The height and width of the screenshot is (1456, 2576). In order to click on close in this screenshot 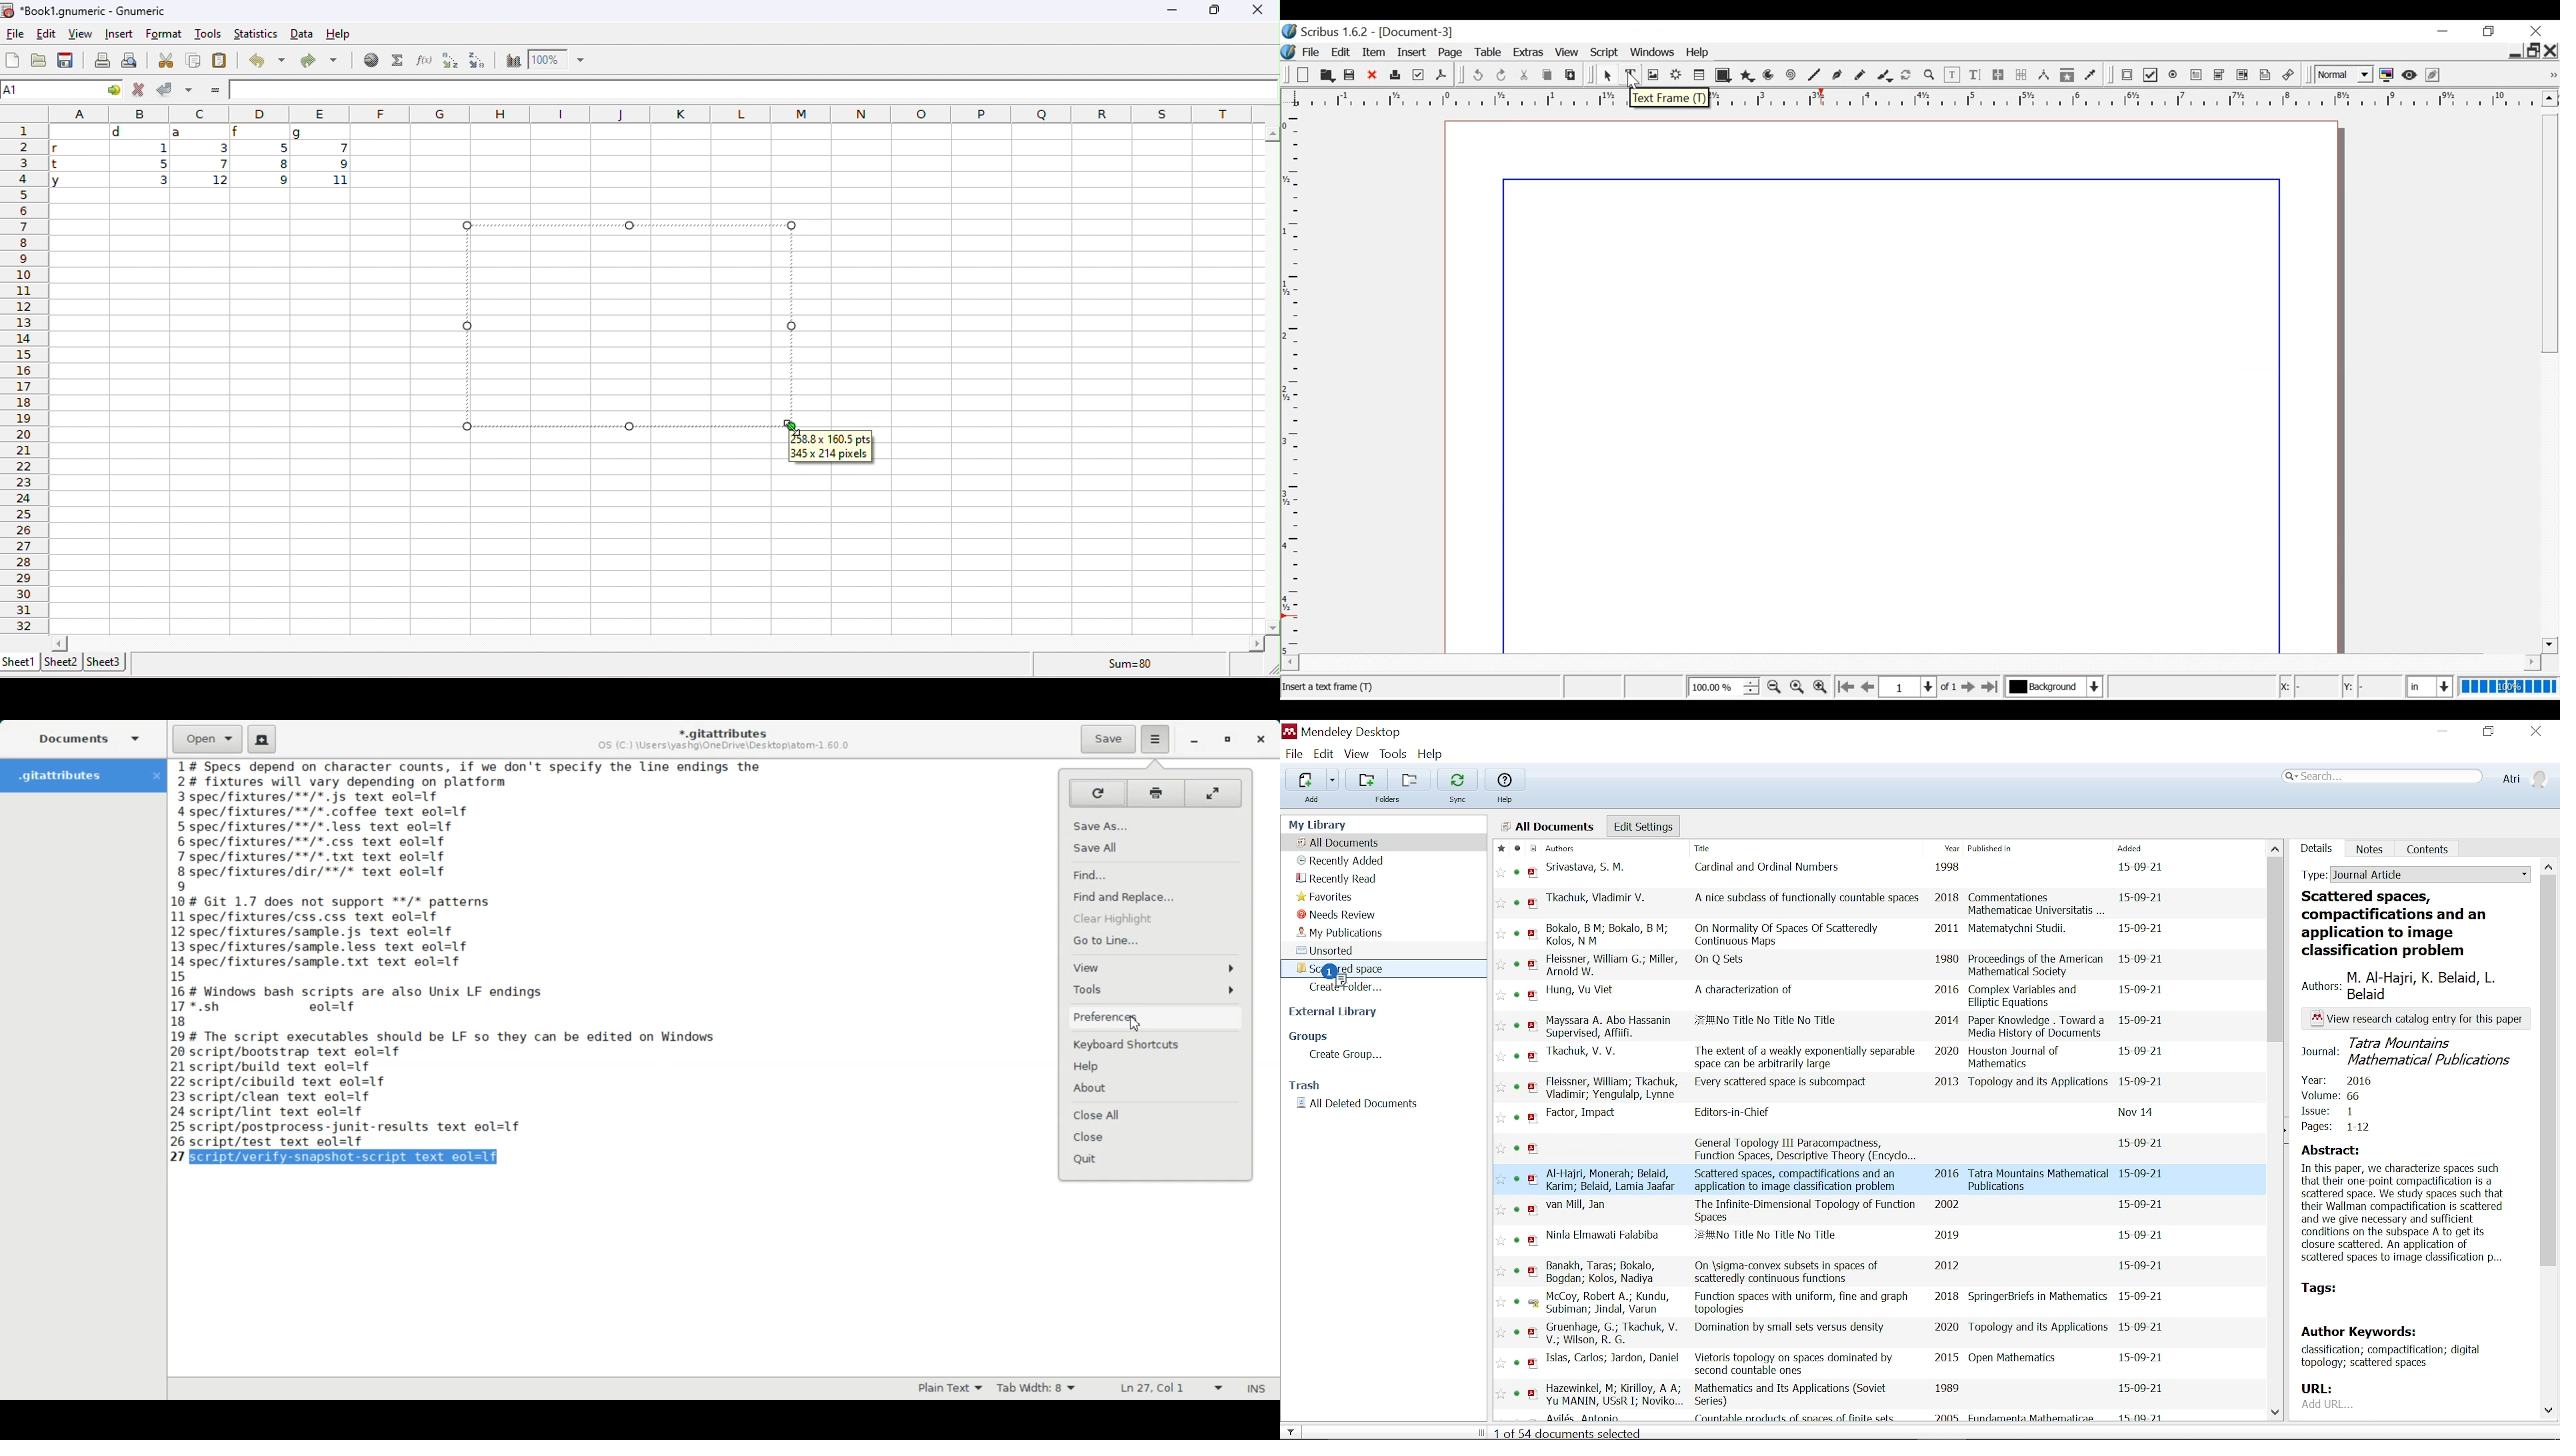, I will do `click(1258, 12)`.